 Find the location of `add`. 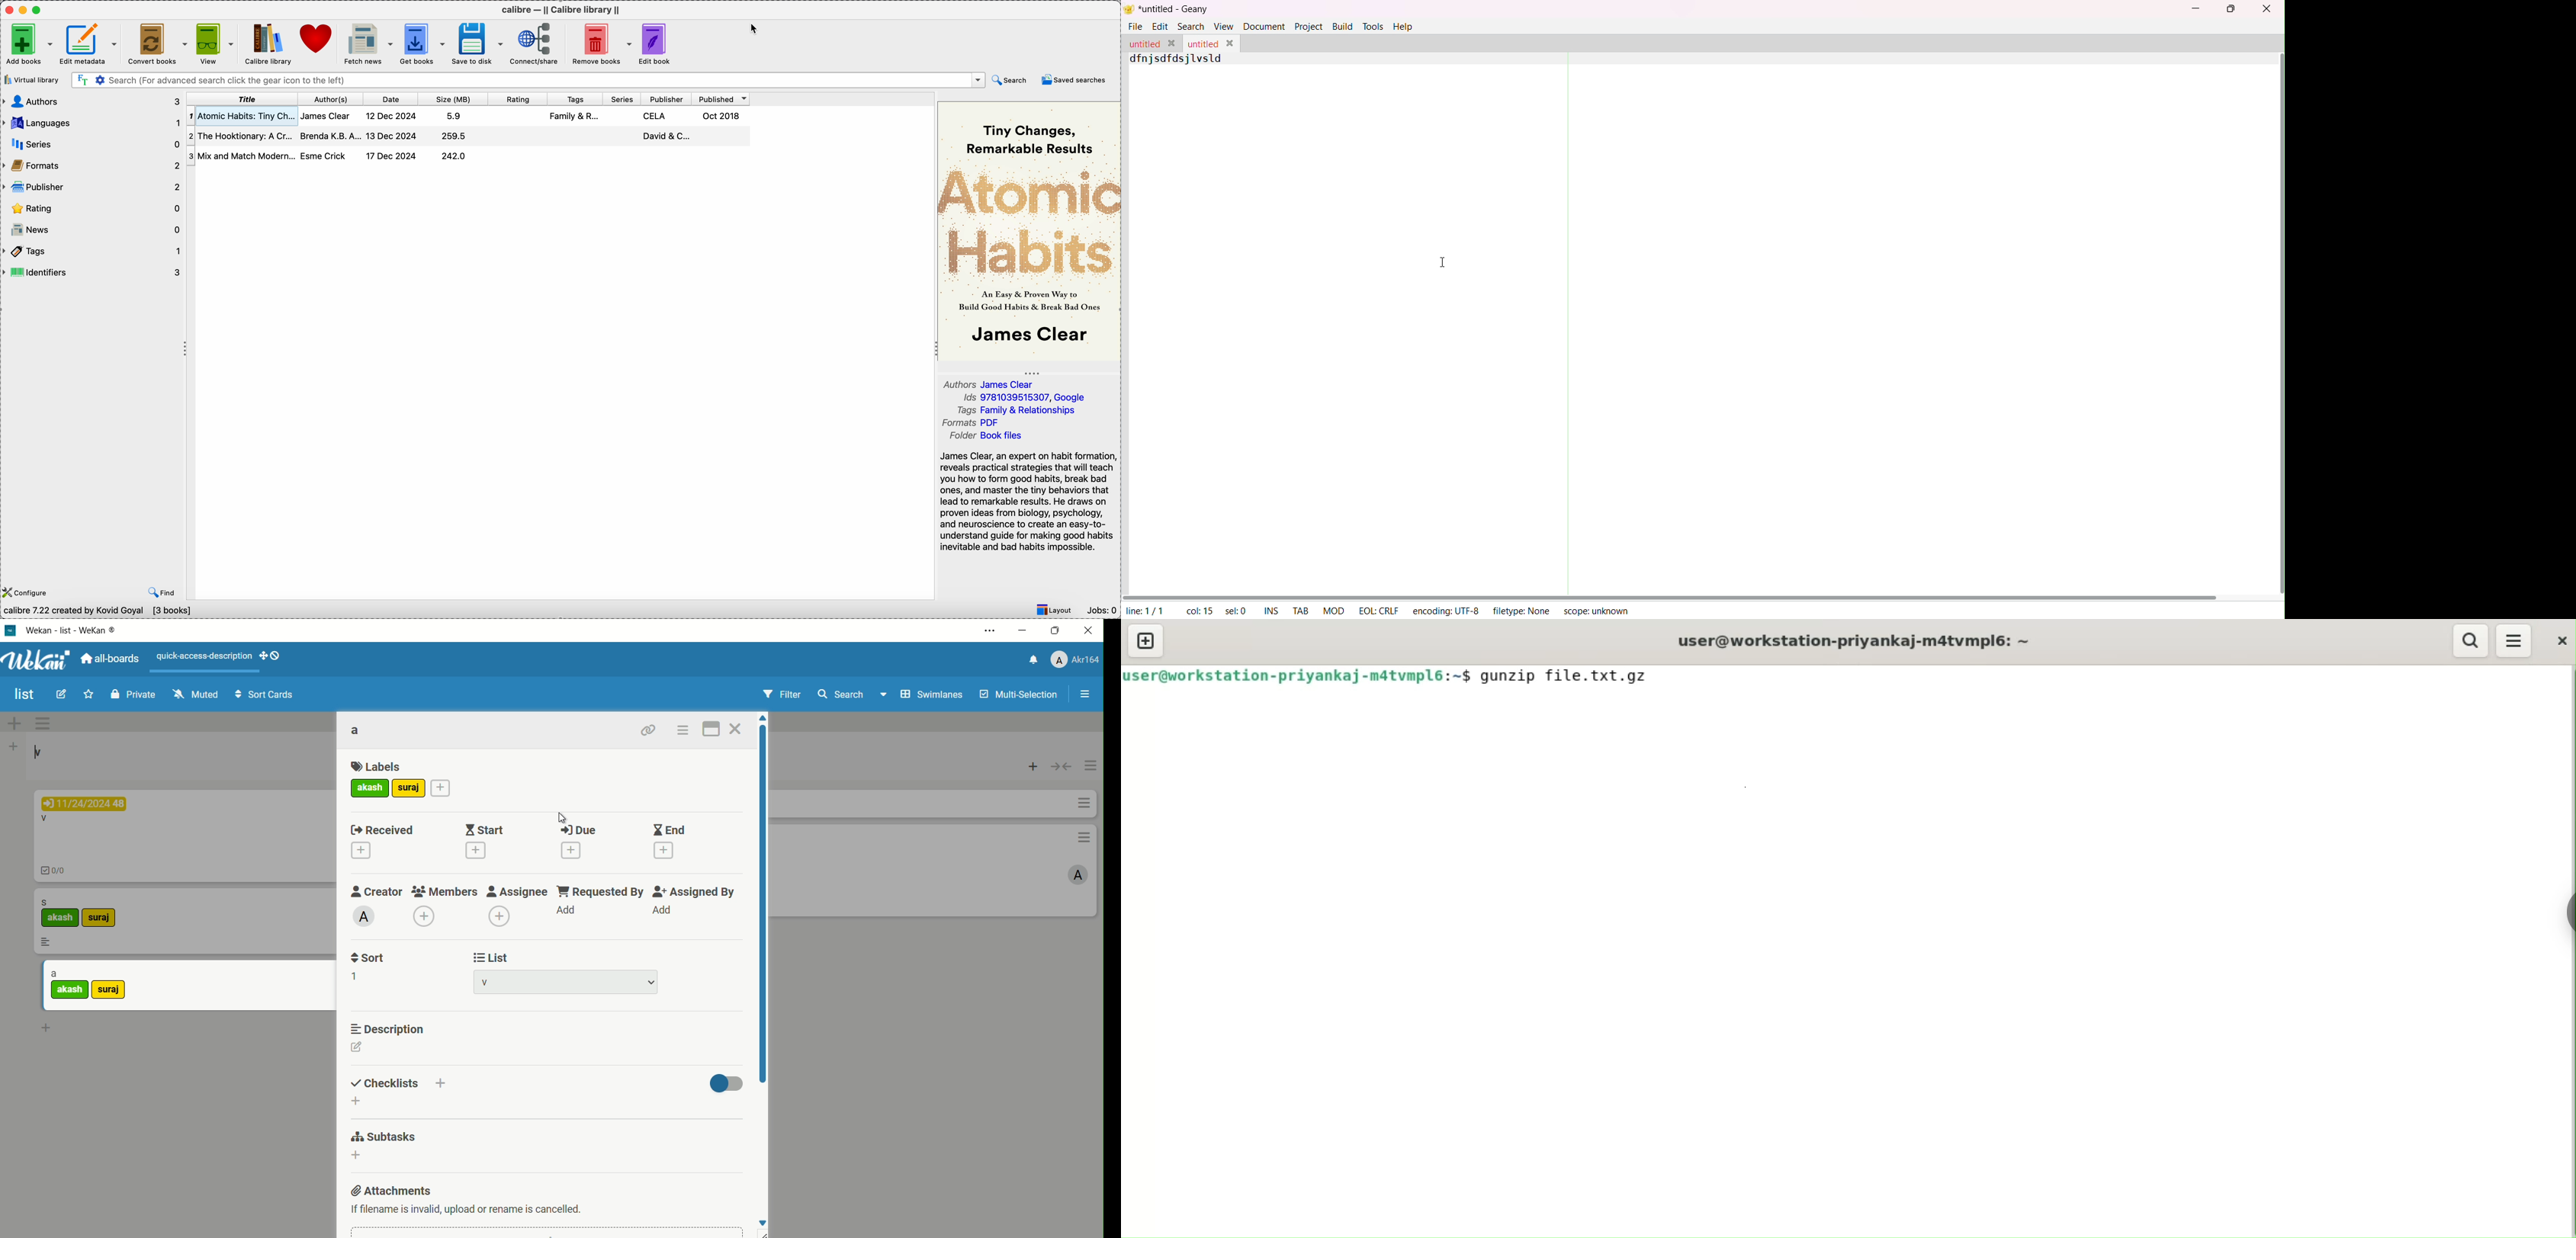

add is located at coordinates (11, 750).